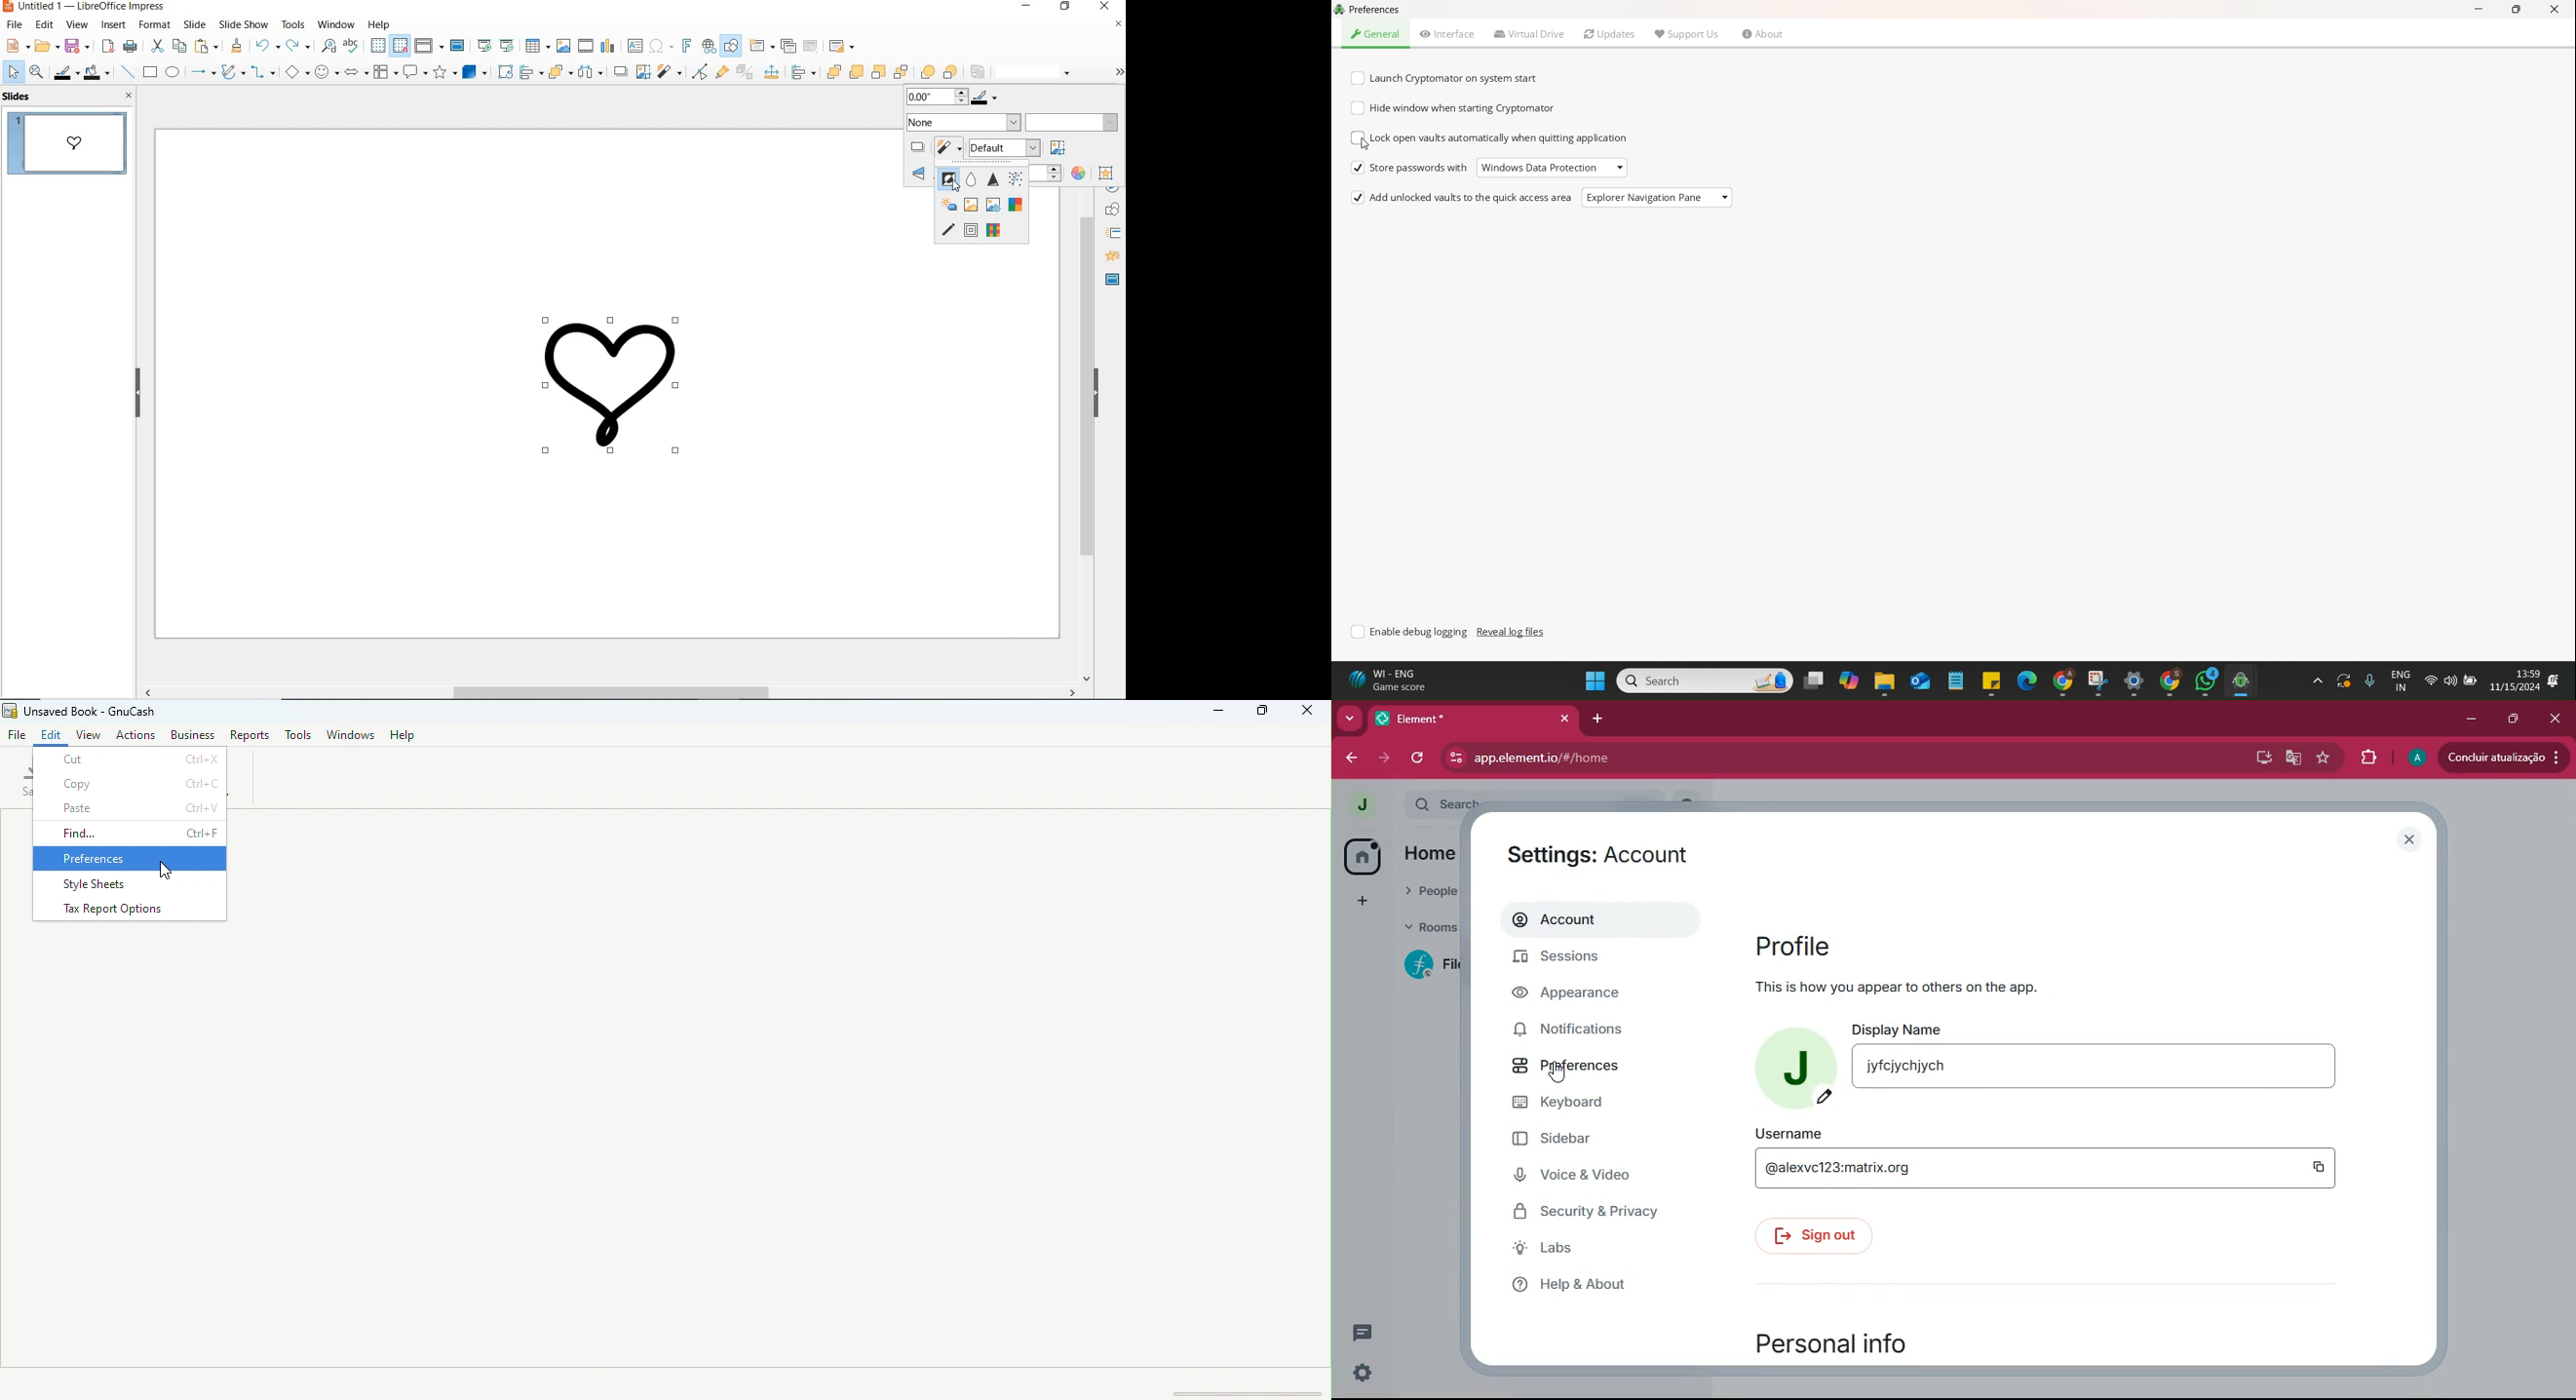  Describe the element at coordinates (1004, 148) in the screenshot. I see `image mode` at that location.